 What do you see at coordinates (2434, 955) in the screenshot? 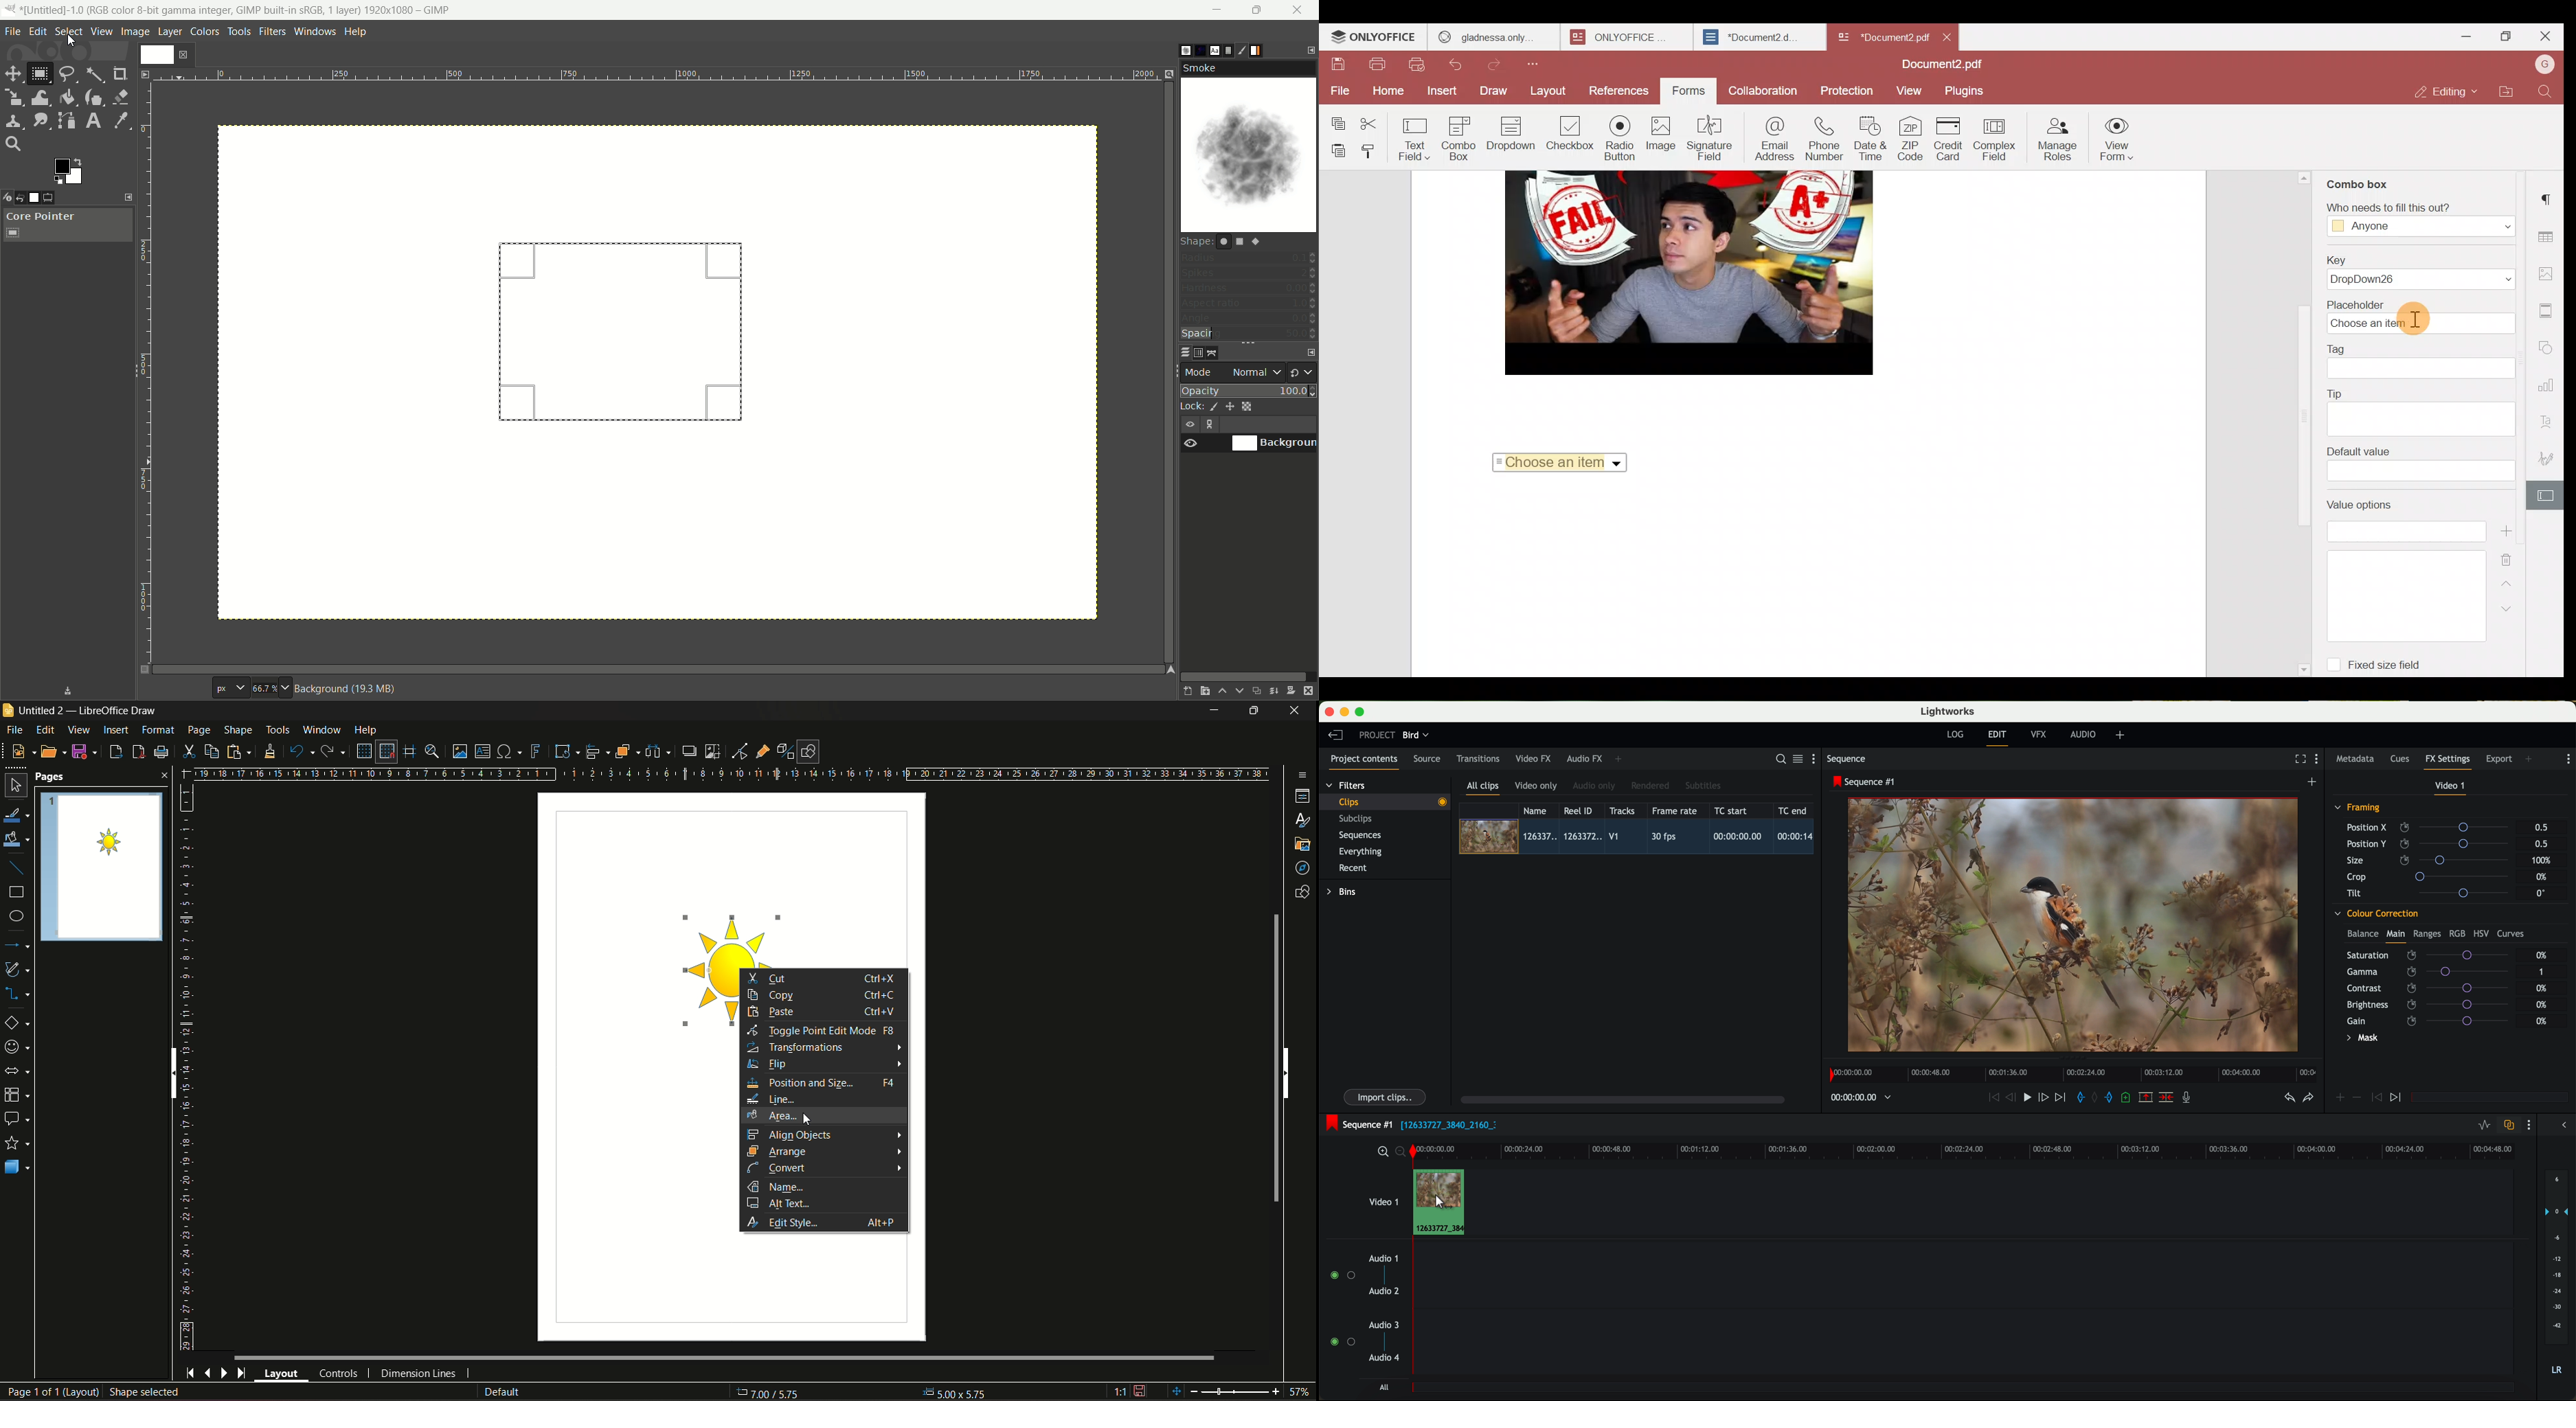
I see `saturation` at bounding box center [2434, 955].